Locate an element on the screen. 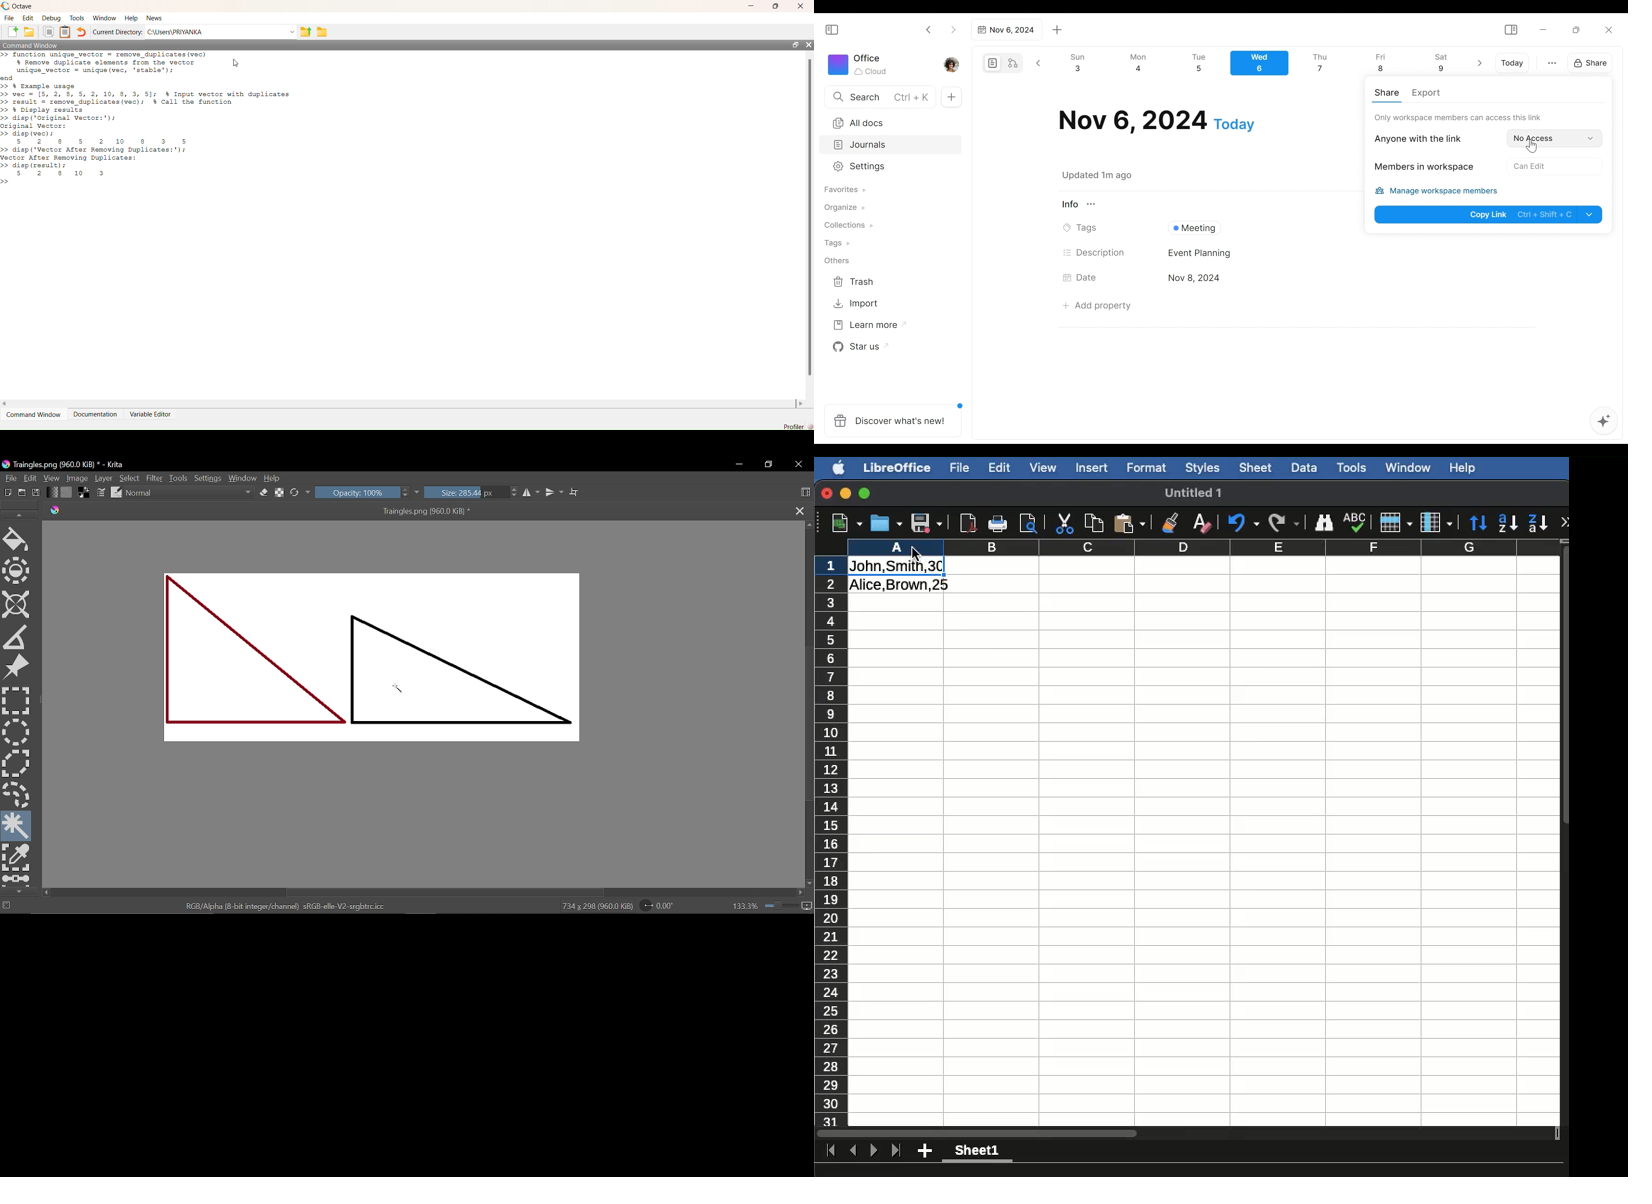 This screenshot has width=1652, height=1204. Rows is located at coordinates (1397, 521).